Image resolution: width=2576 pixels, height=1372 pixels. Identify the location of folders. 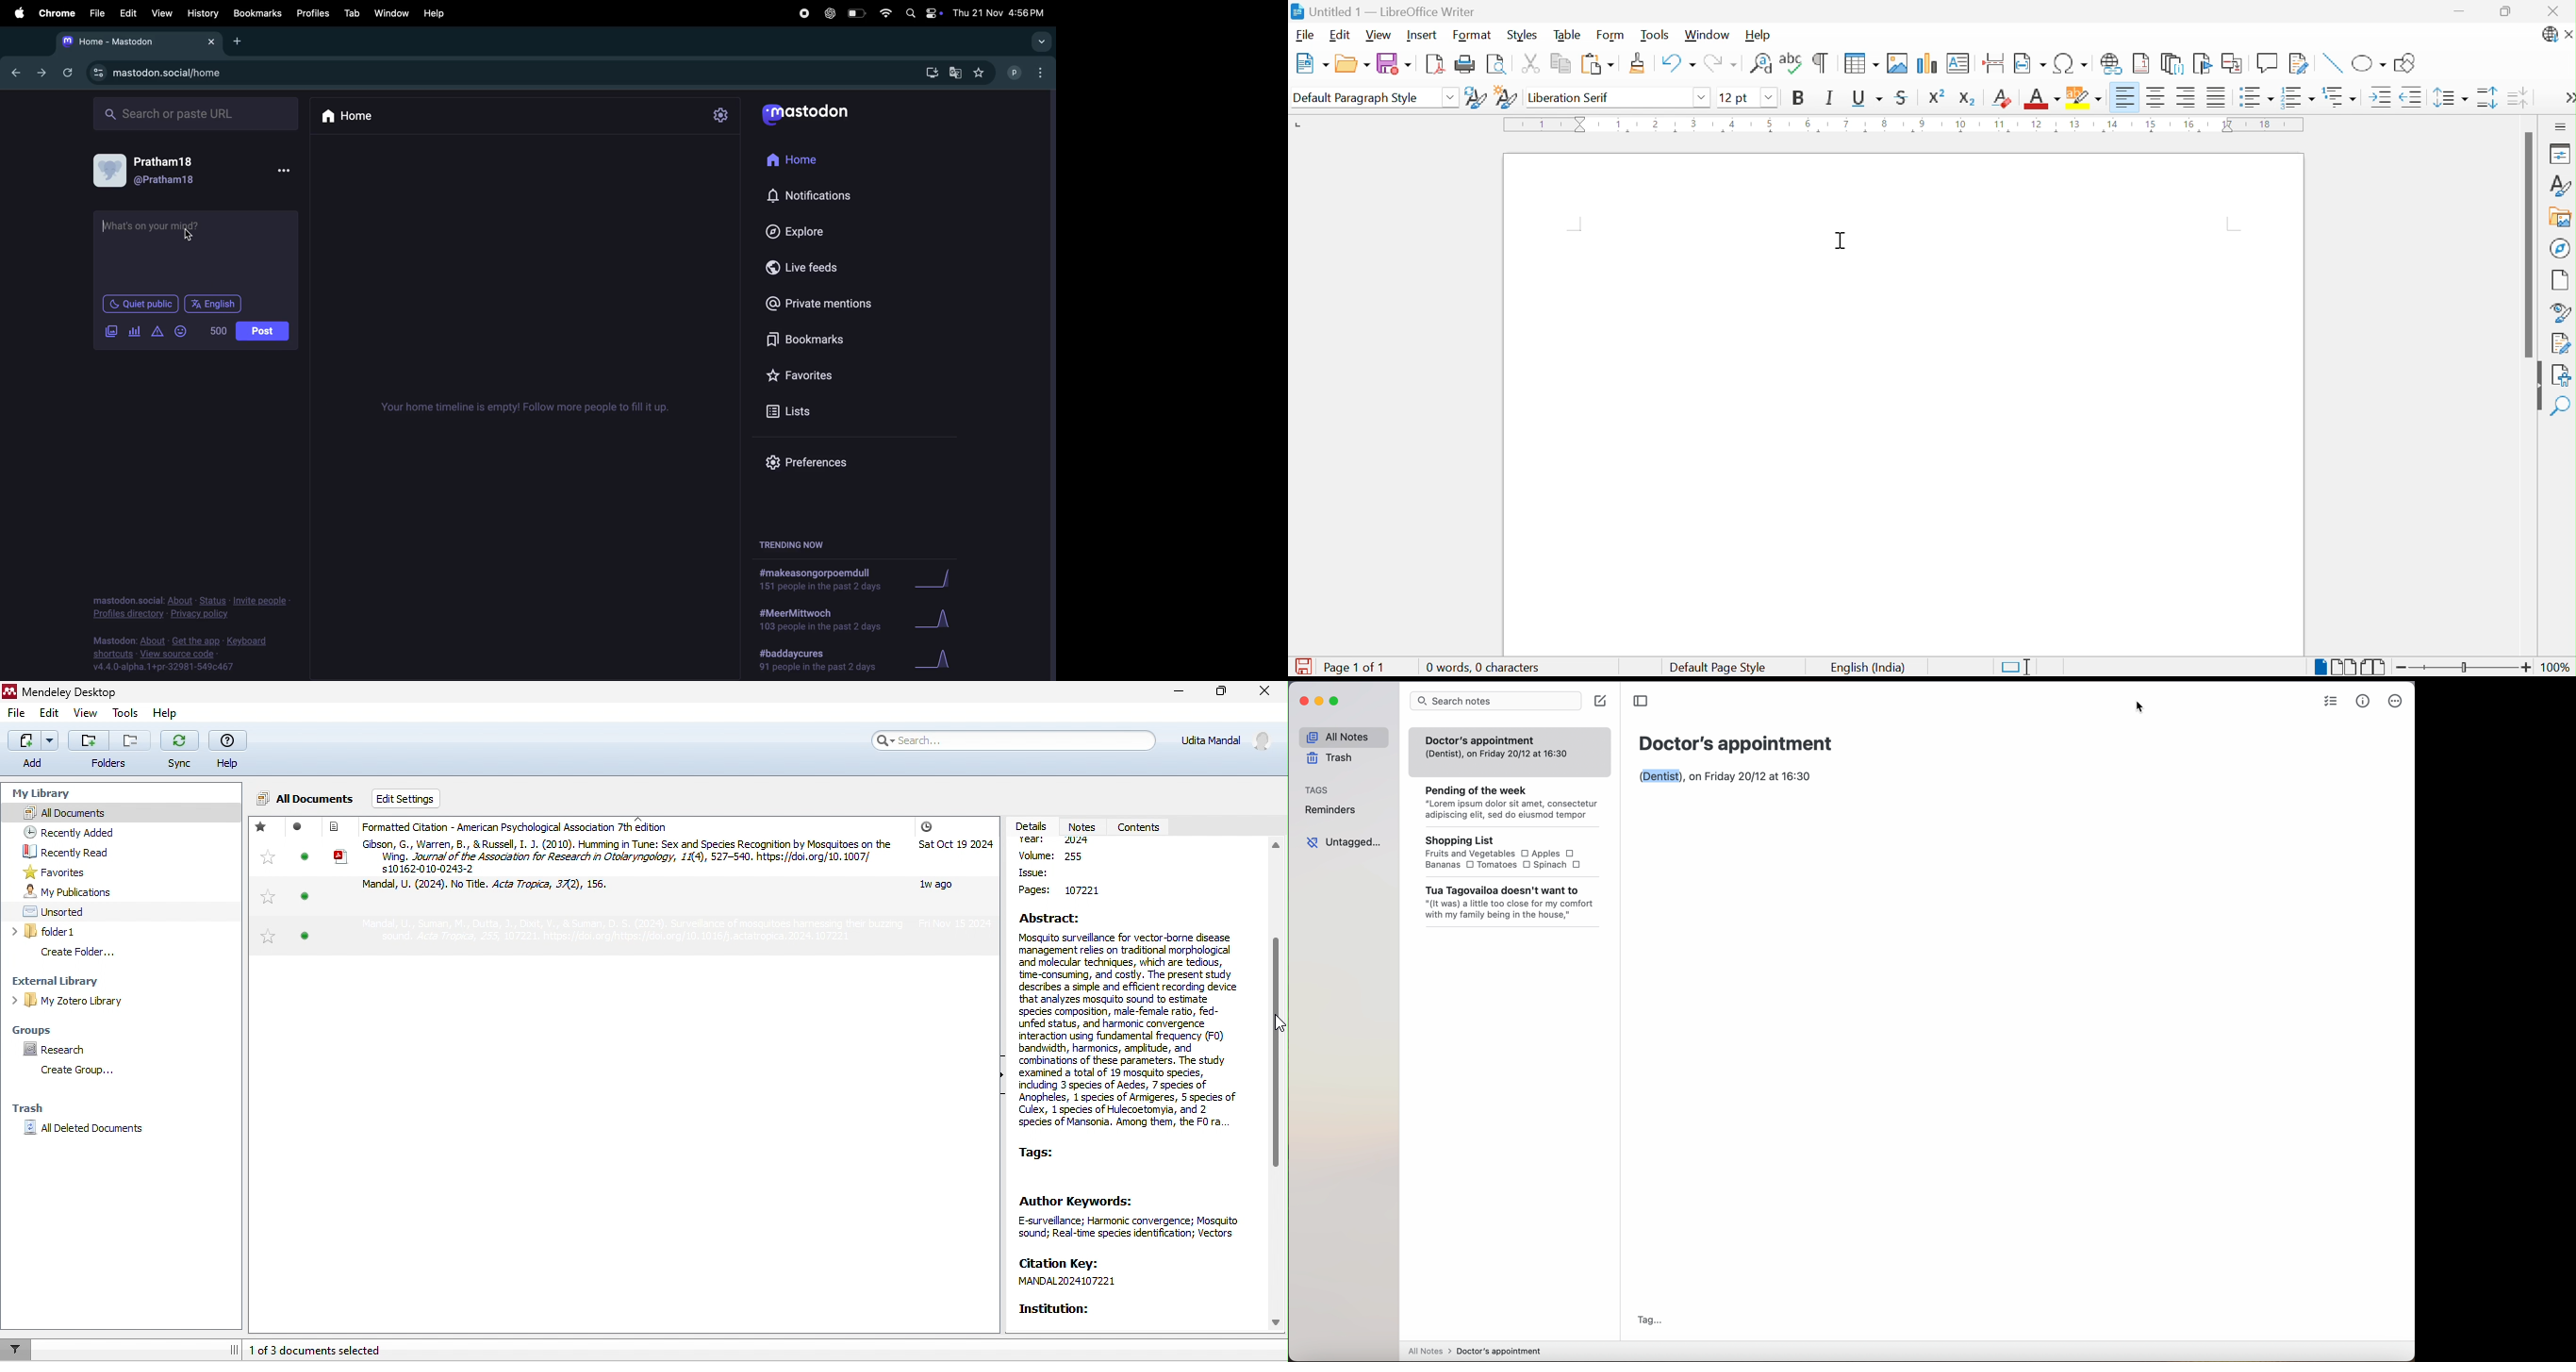
(110, 752).